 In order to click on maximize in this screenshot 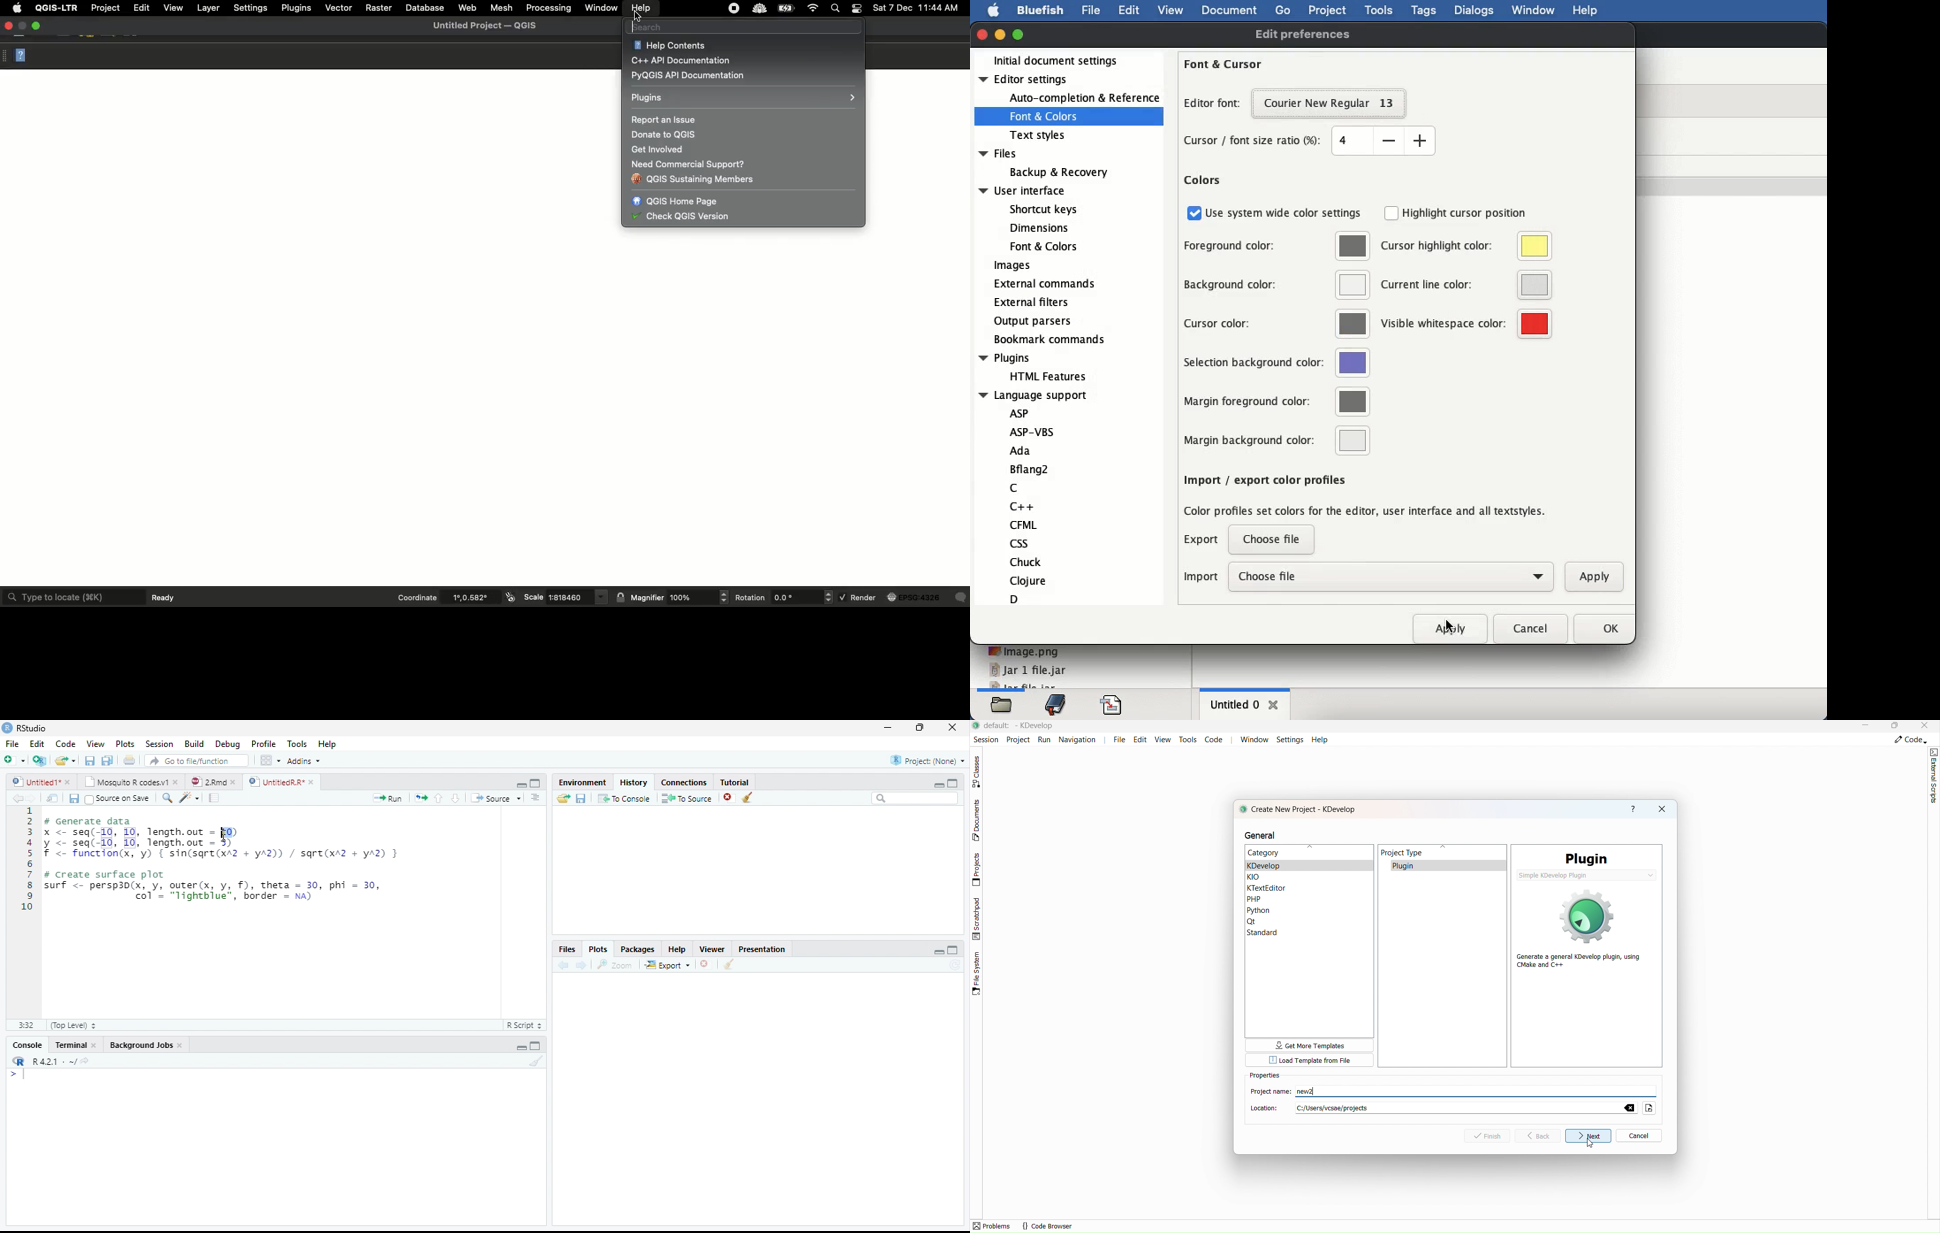, I will do `click(1020, 33)`.